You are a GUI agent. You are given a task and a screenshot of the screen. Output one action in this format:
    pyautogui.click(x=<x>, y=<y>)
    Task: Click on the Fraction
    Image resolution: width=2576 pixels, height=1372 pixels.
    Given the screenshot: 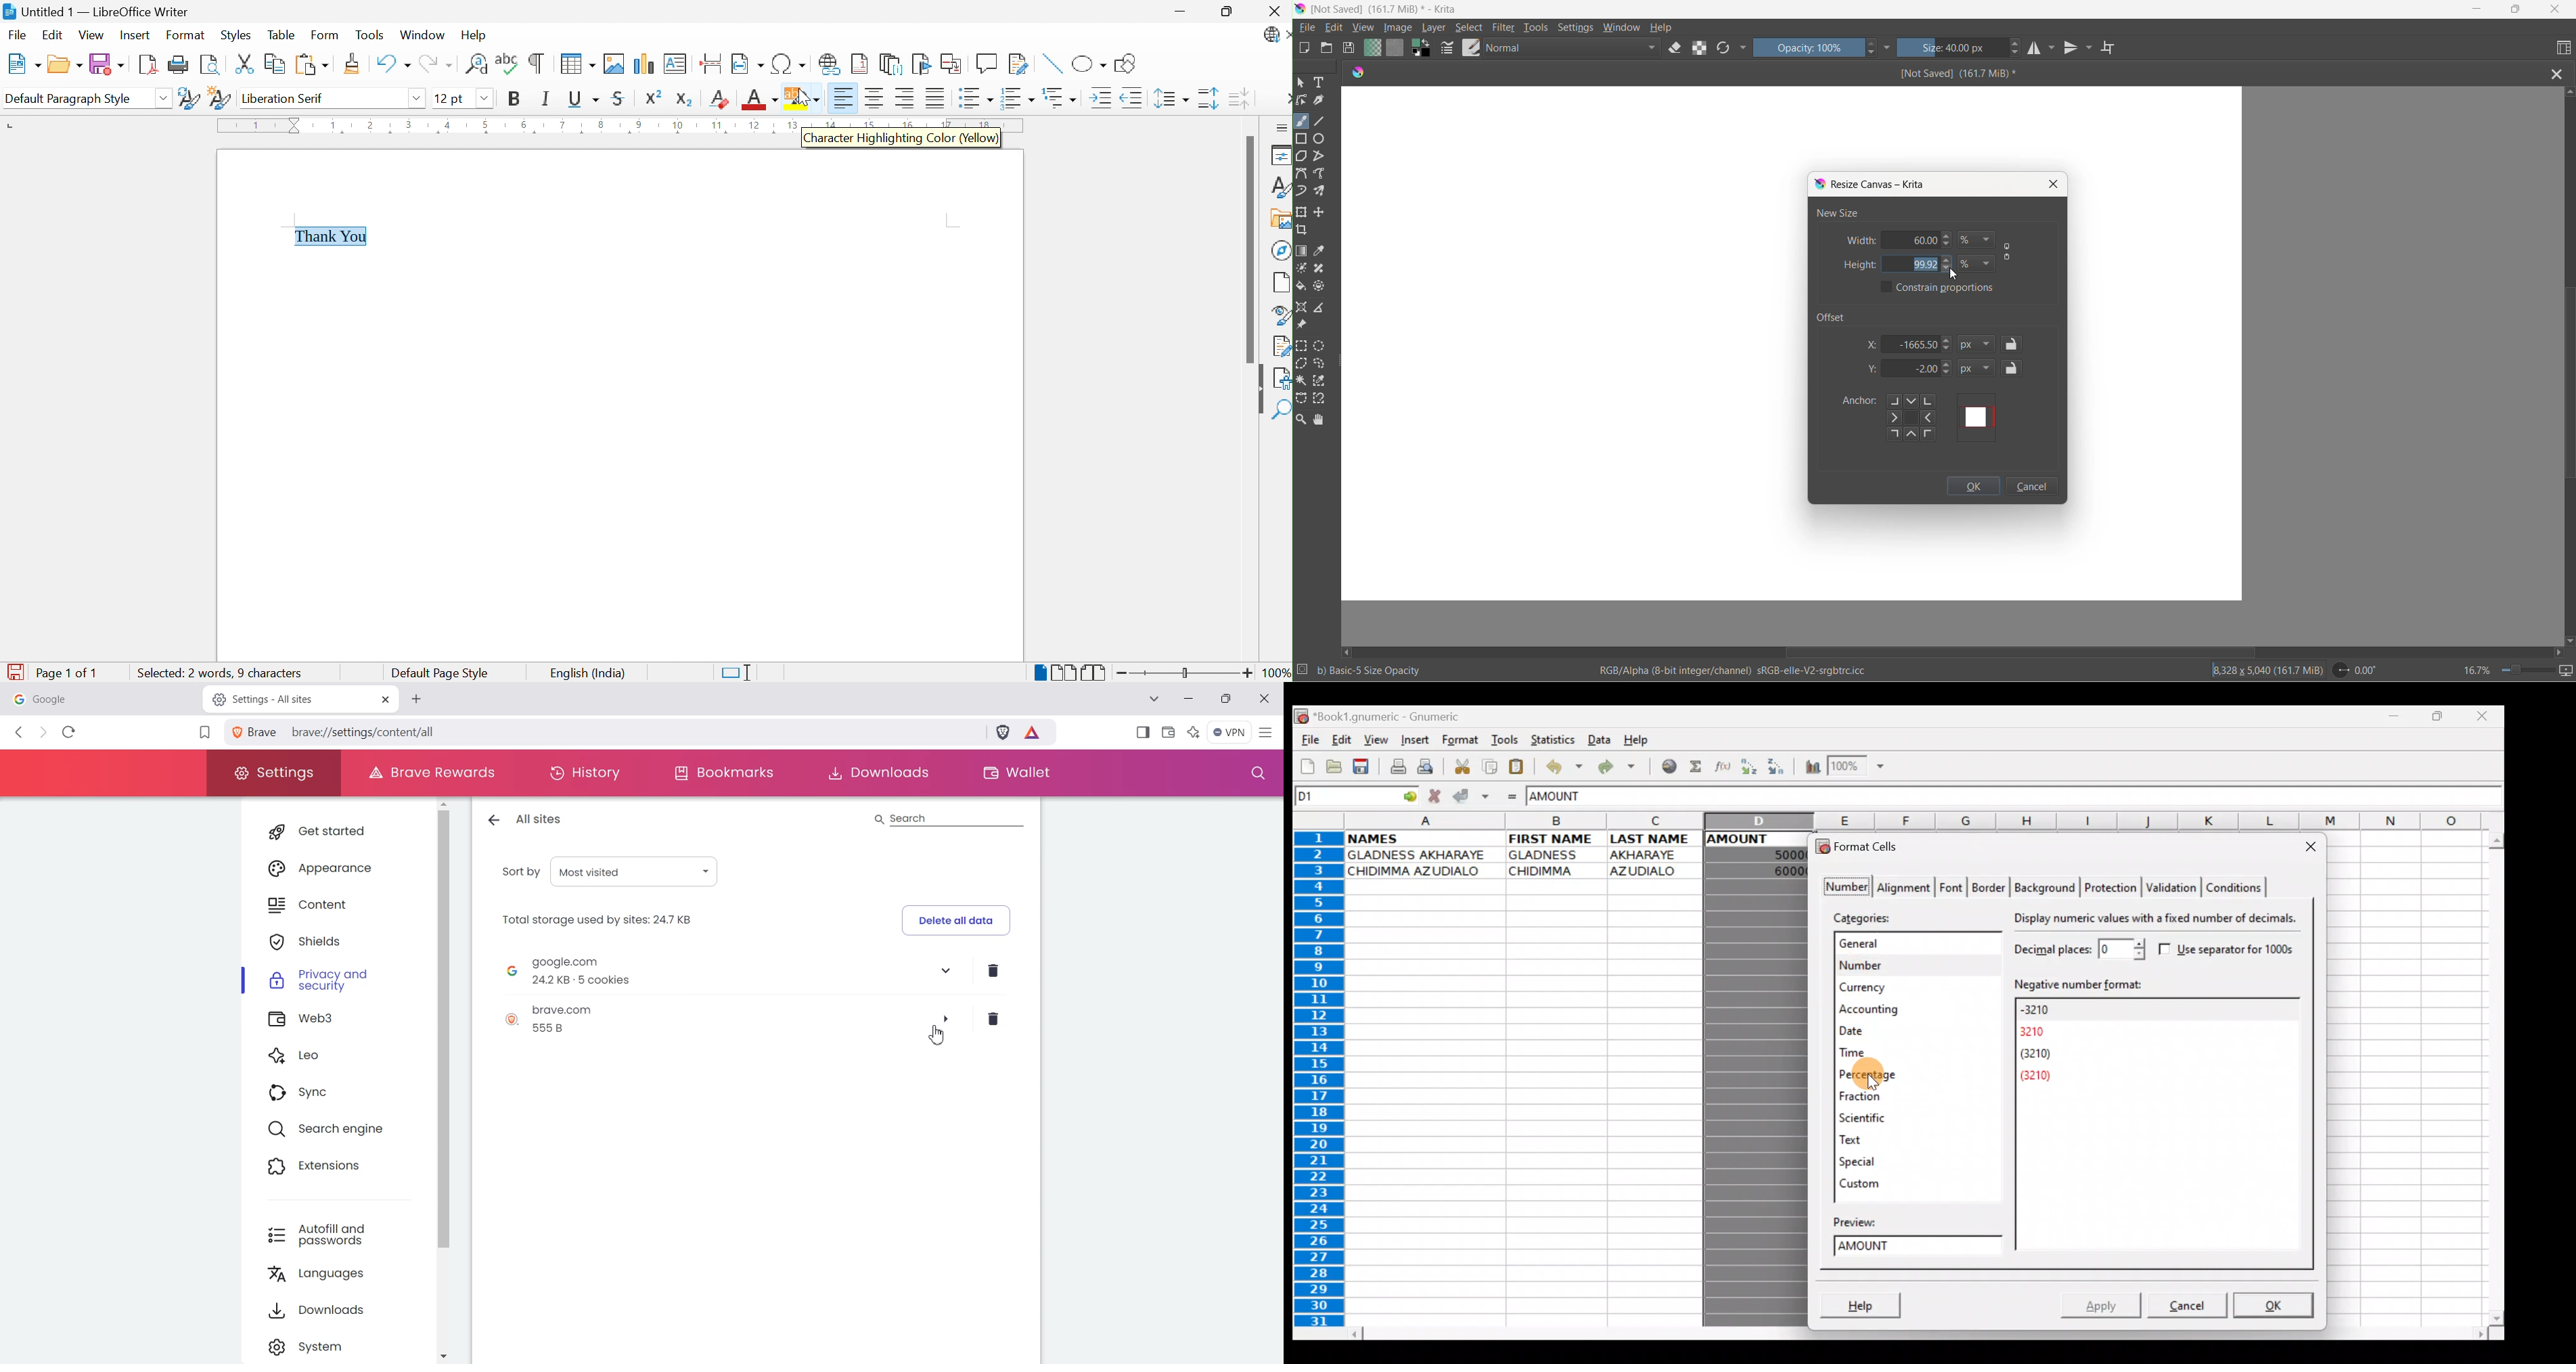 What is the action you would take?
    pyautogui.click(x=1884, y=1096)
    